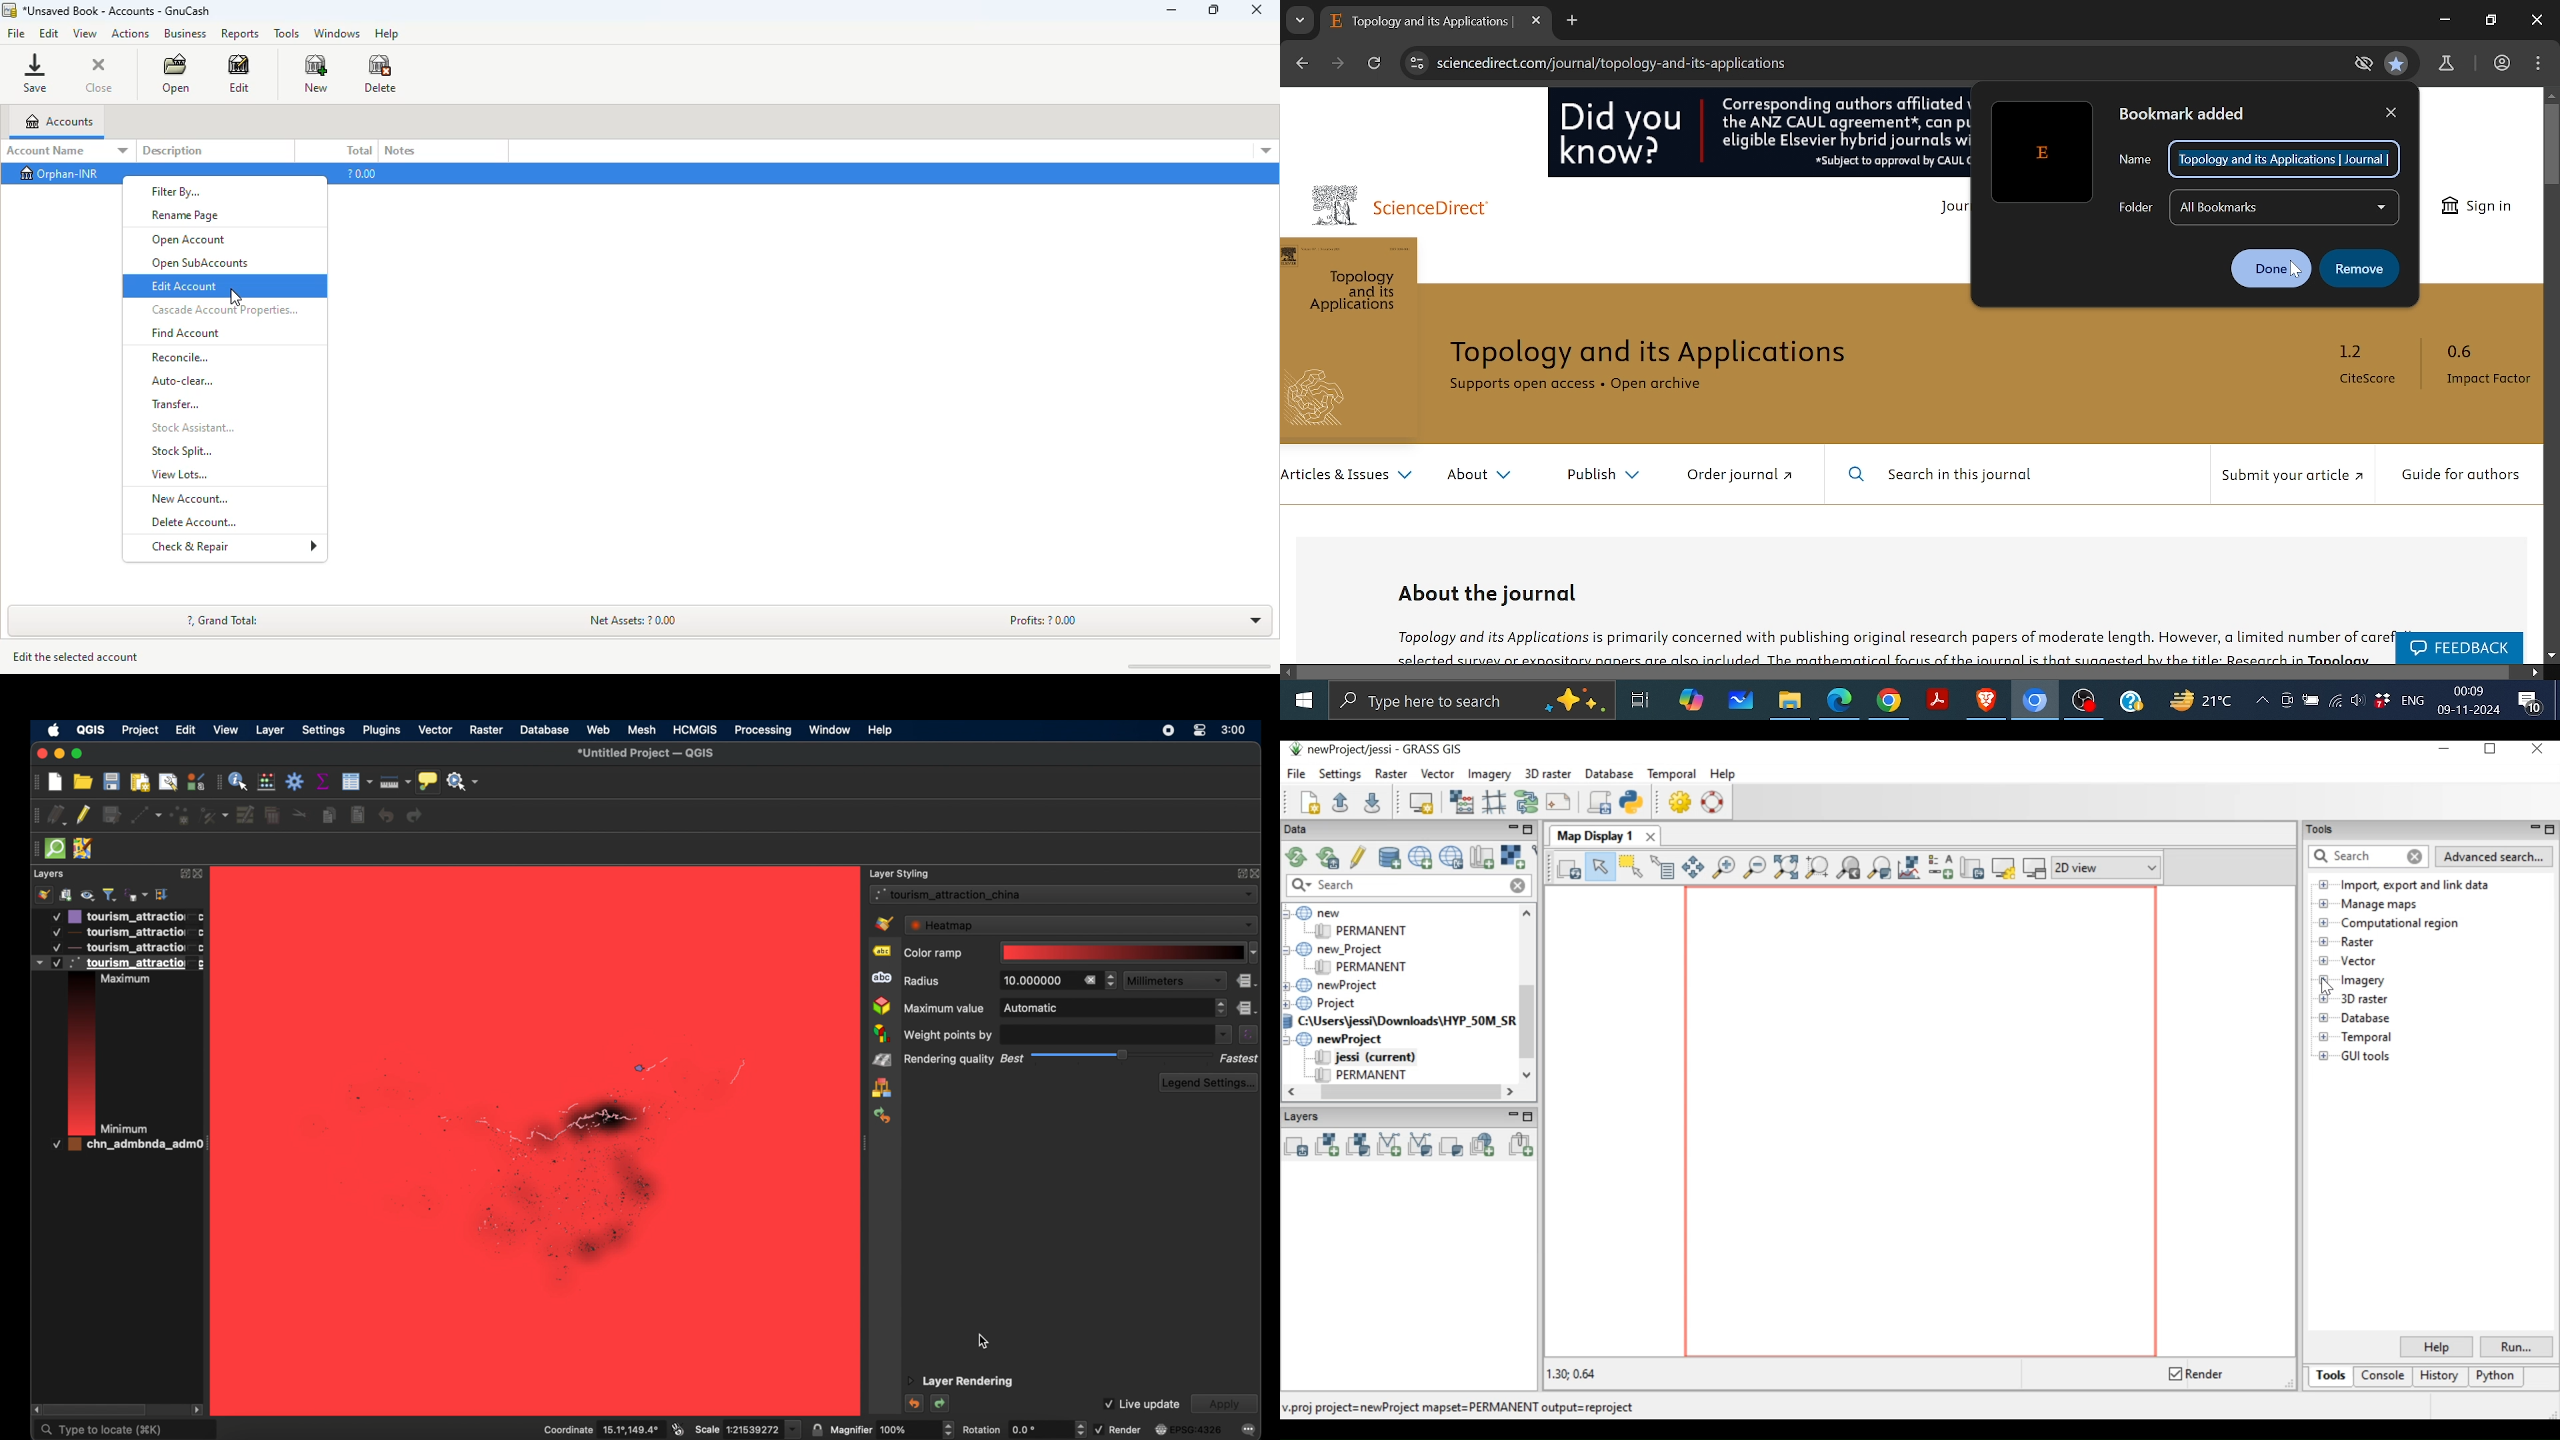 Image resolution: width=2576 pixels, height=1456 pixels. I want to click on new account, so click(189, 499).